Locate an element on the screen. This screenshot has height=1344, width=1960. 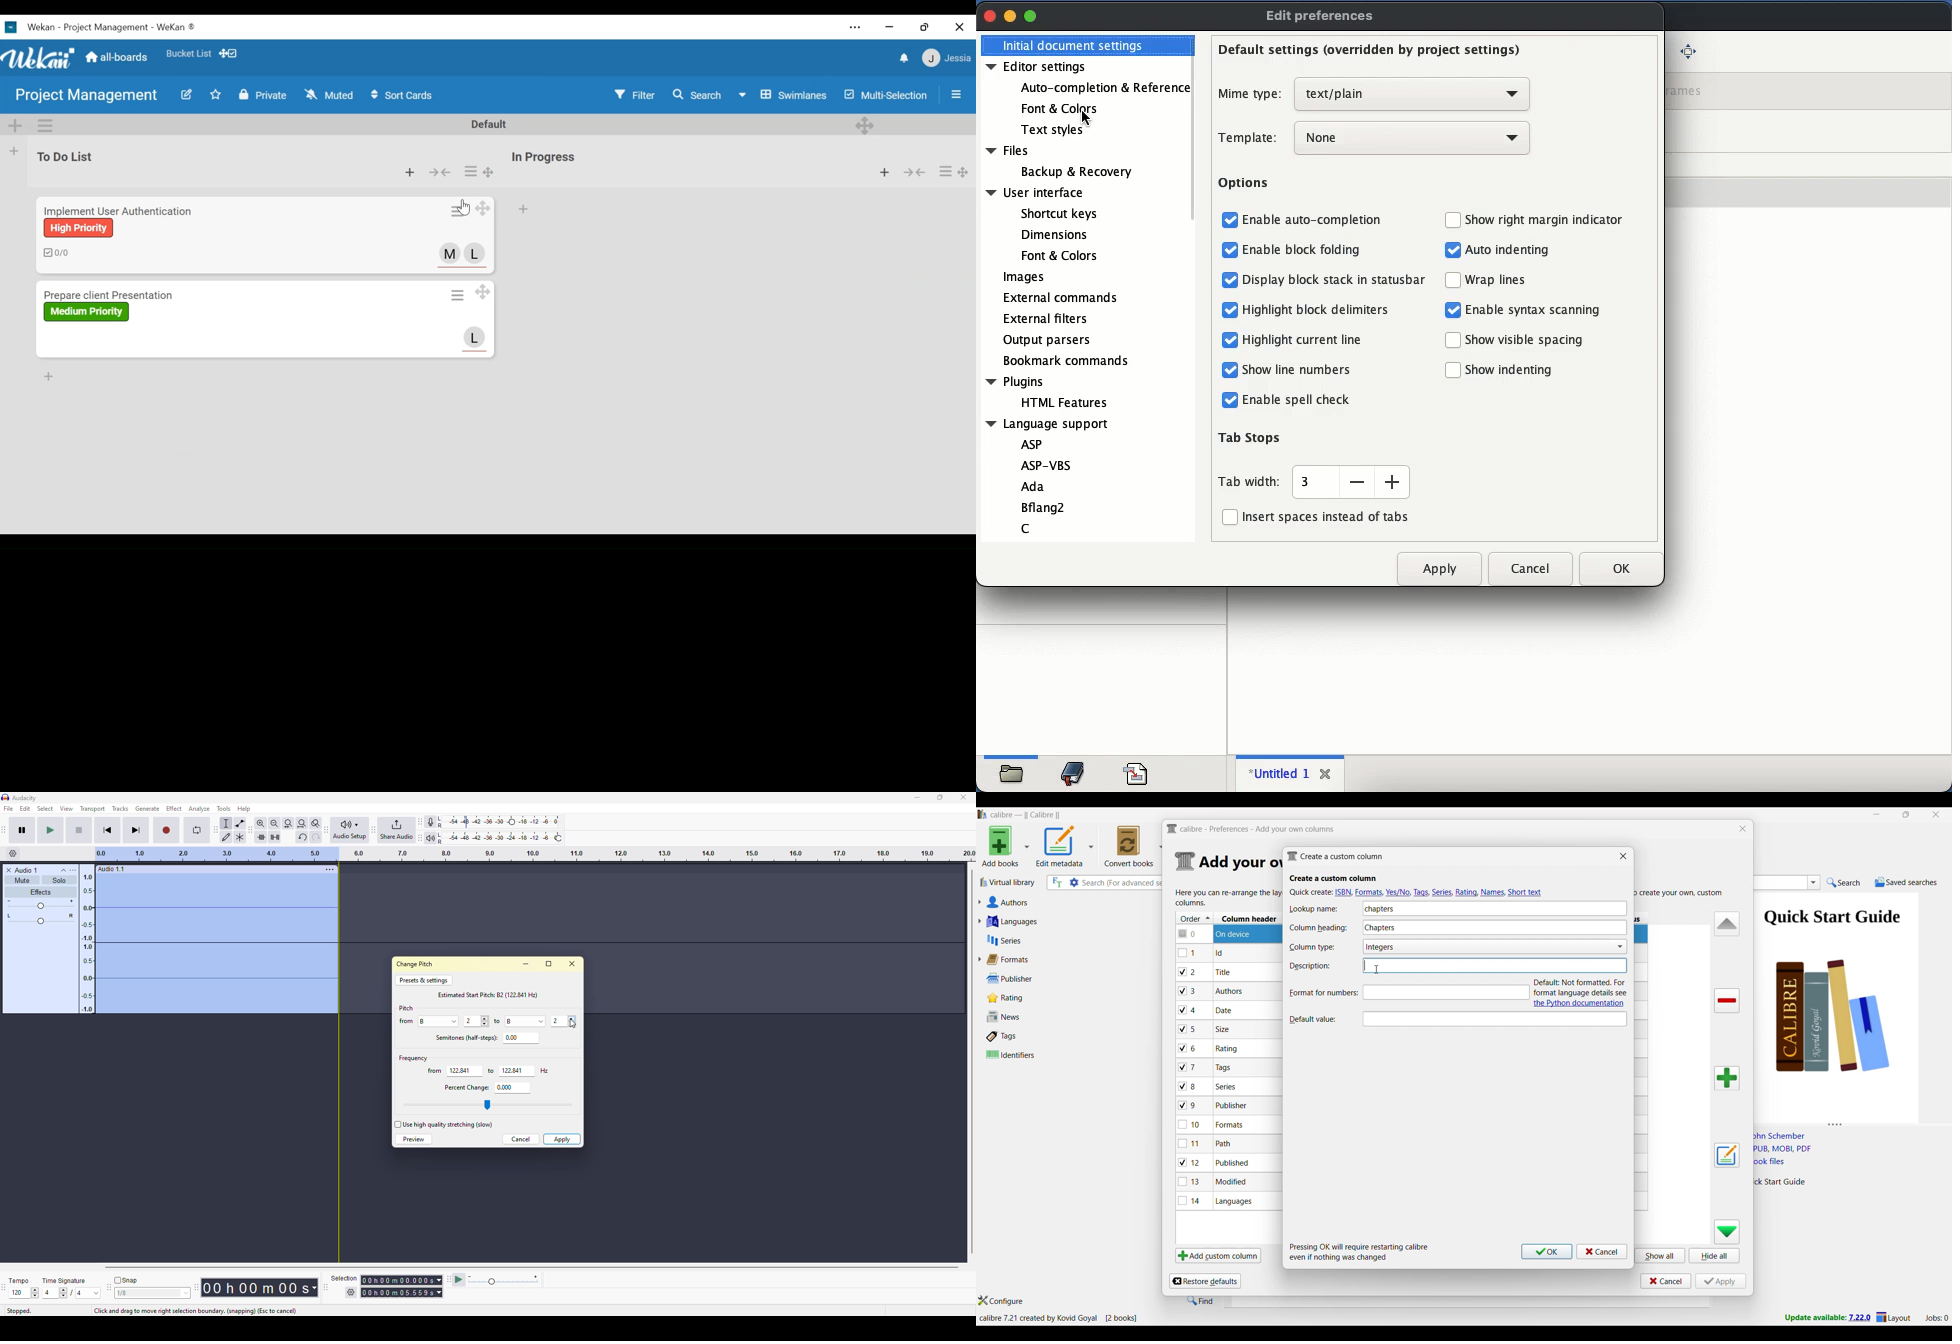
fit selection to width is located at coordinates (288, 823).